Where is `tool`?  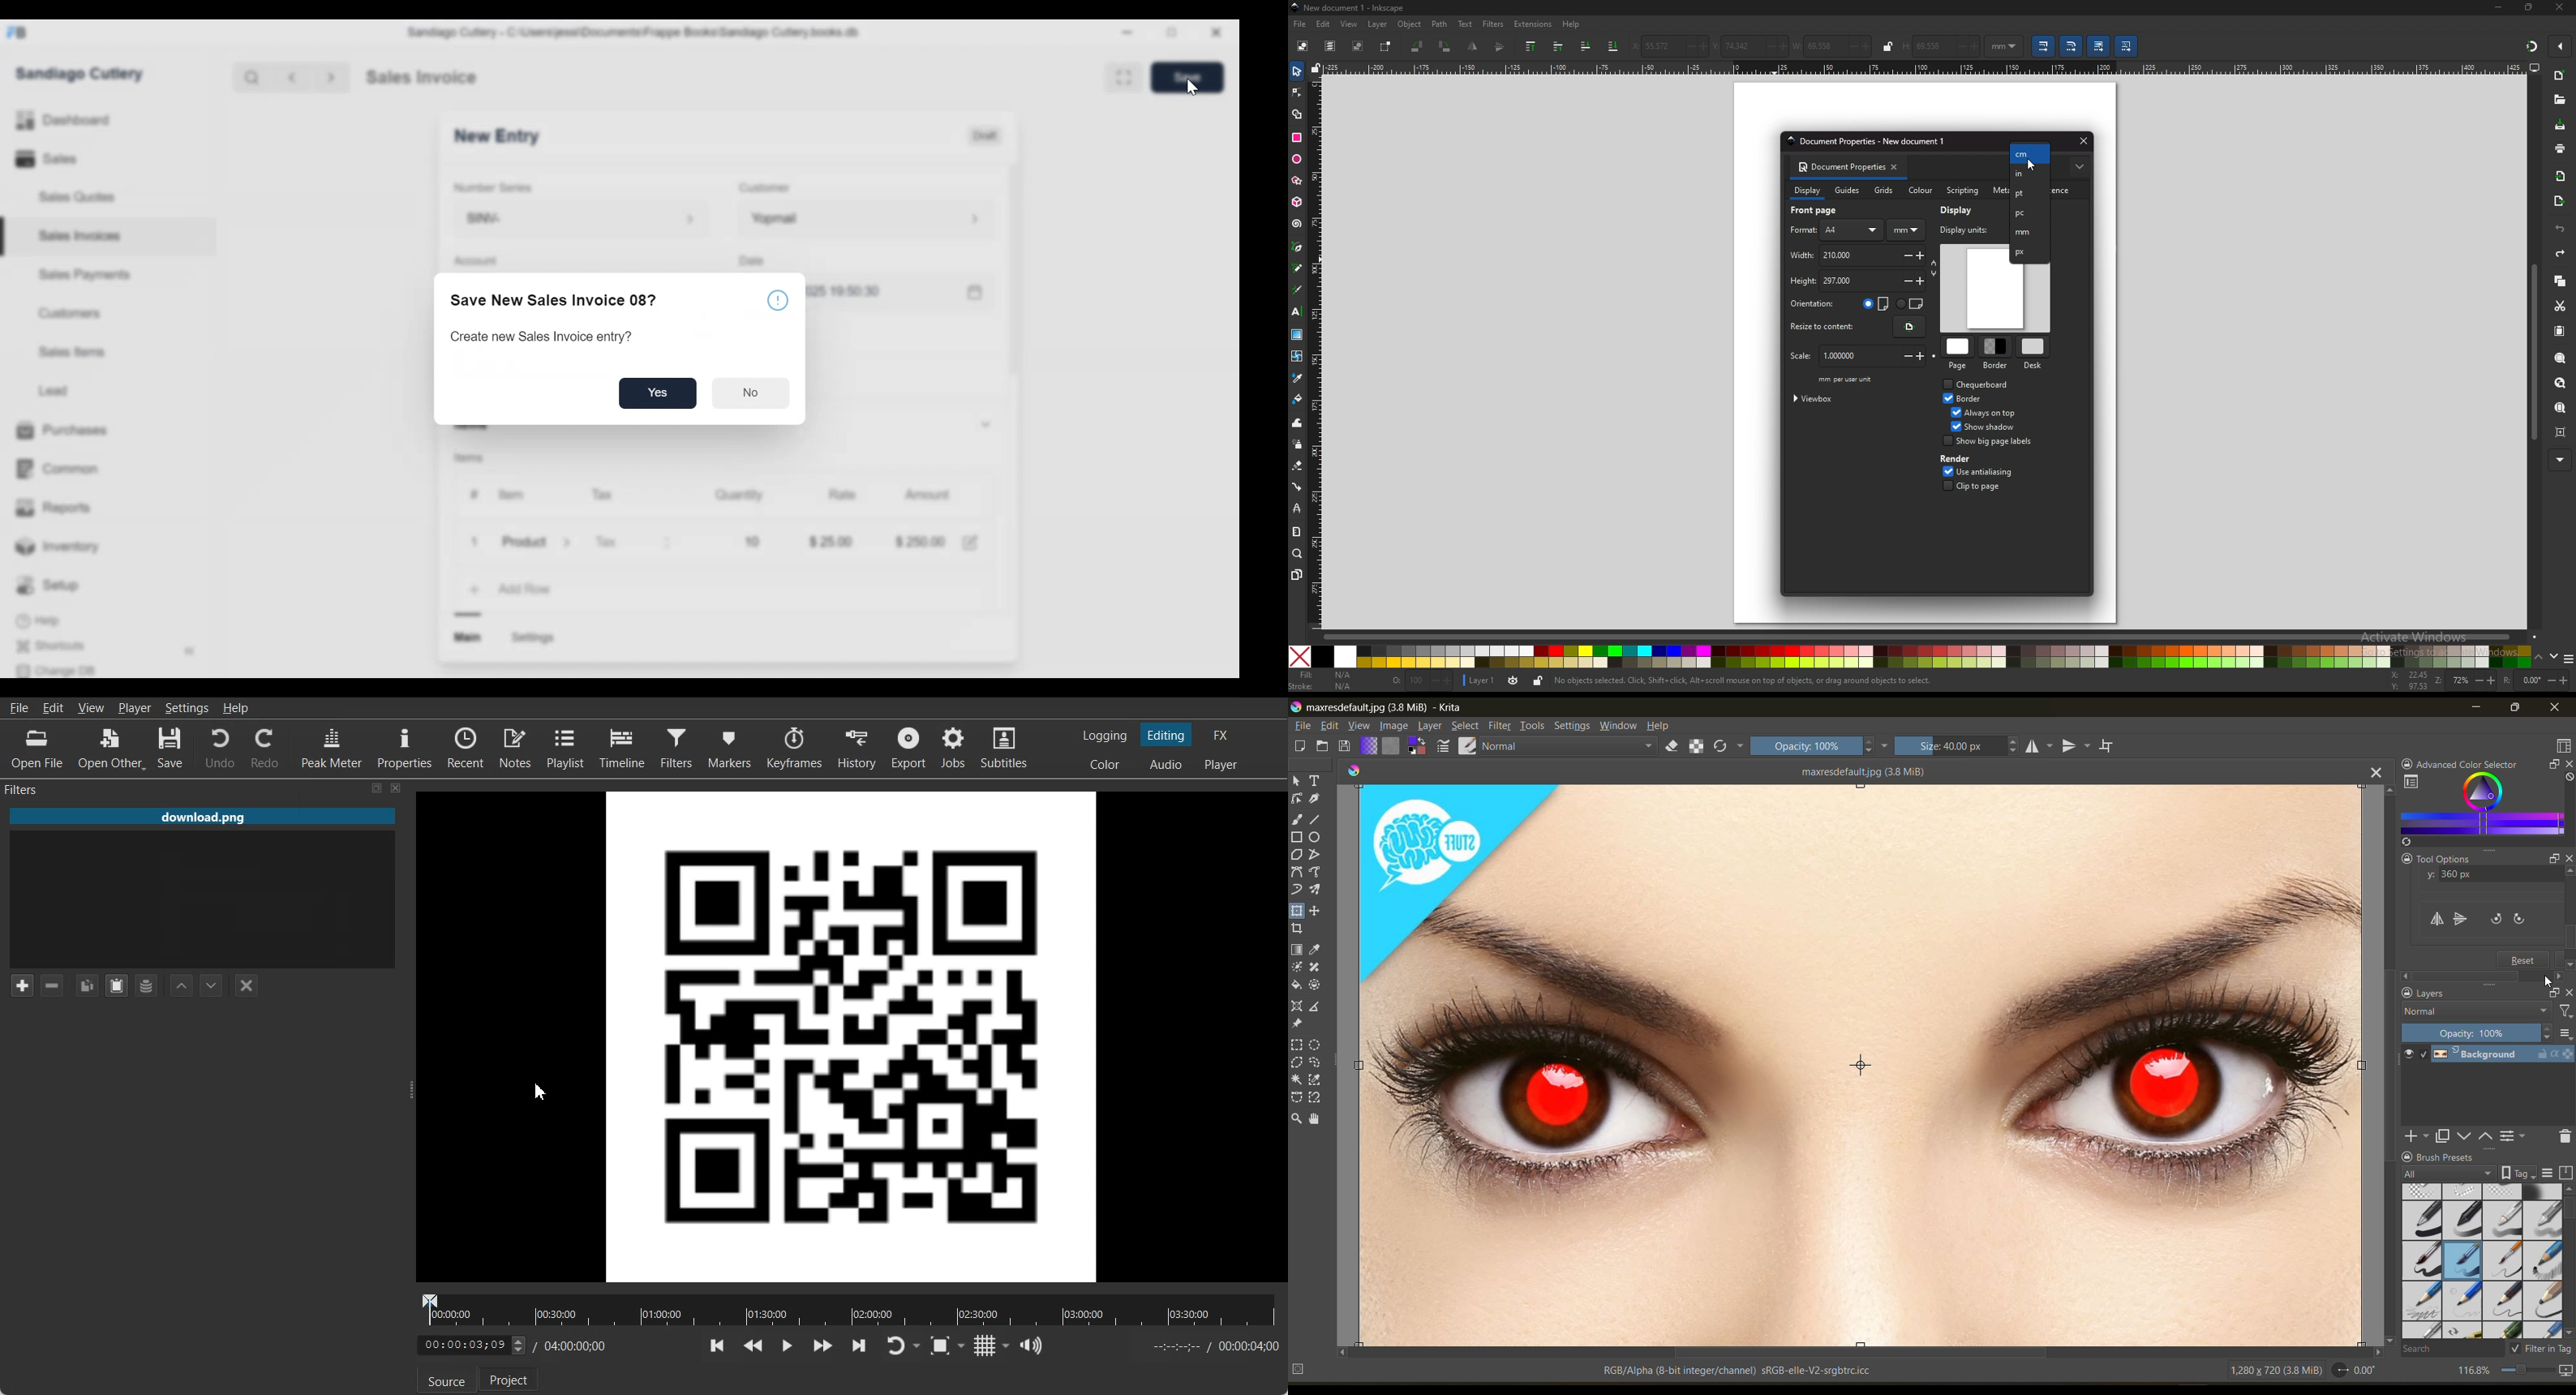 tool is located at coordinates (1298, 890).